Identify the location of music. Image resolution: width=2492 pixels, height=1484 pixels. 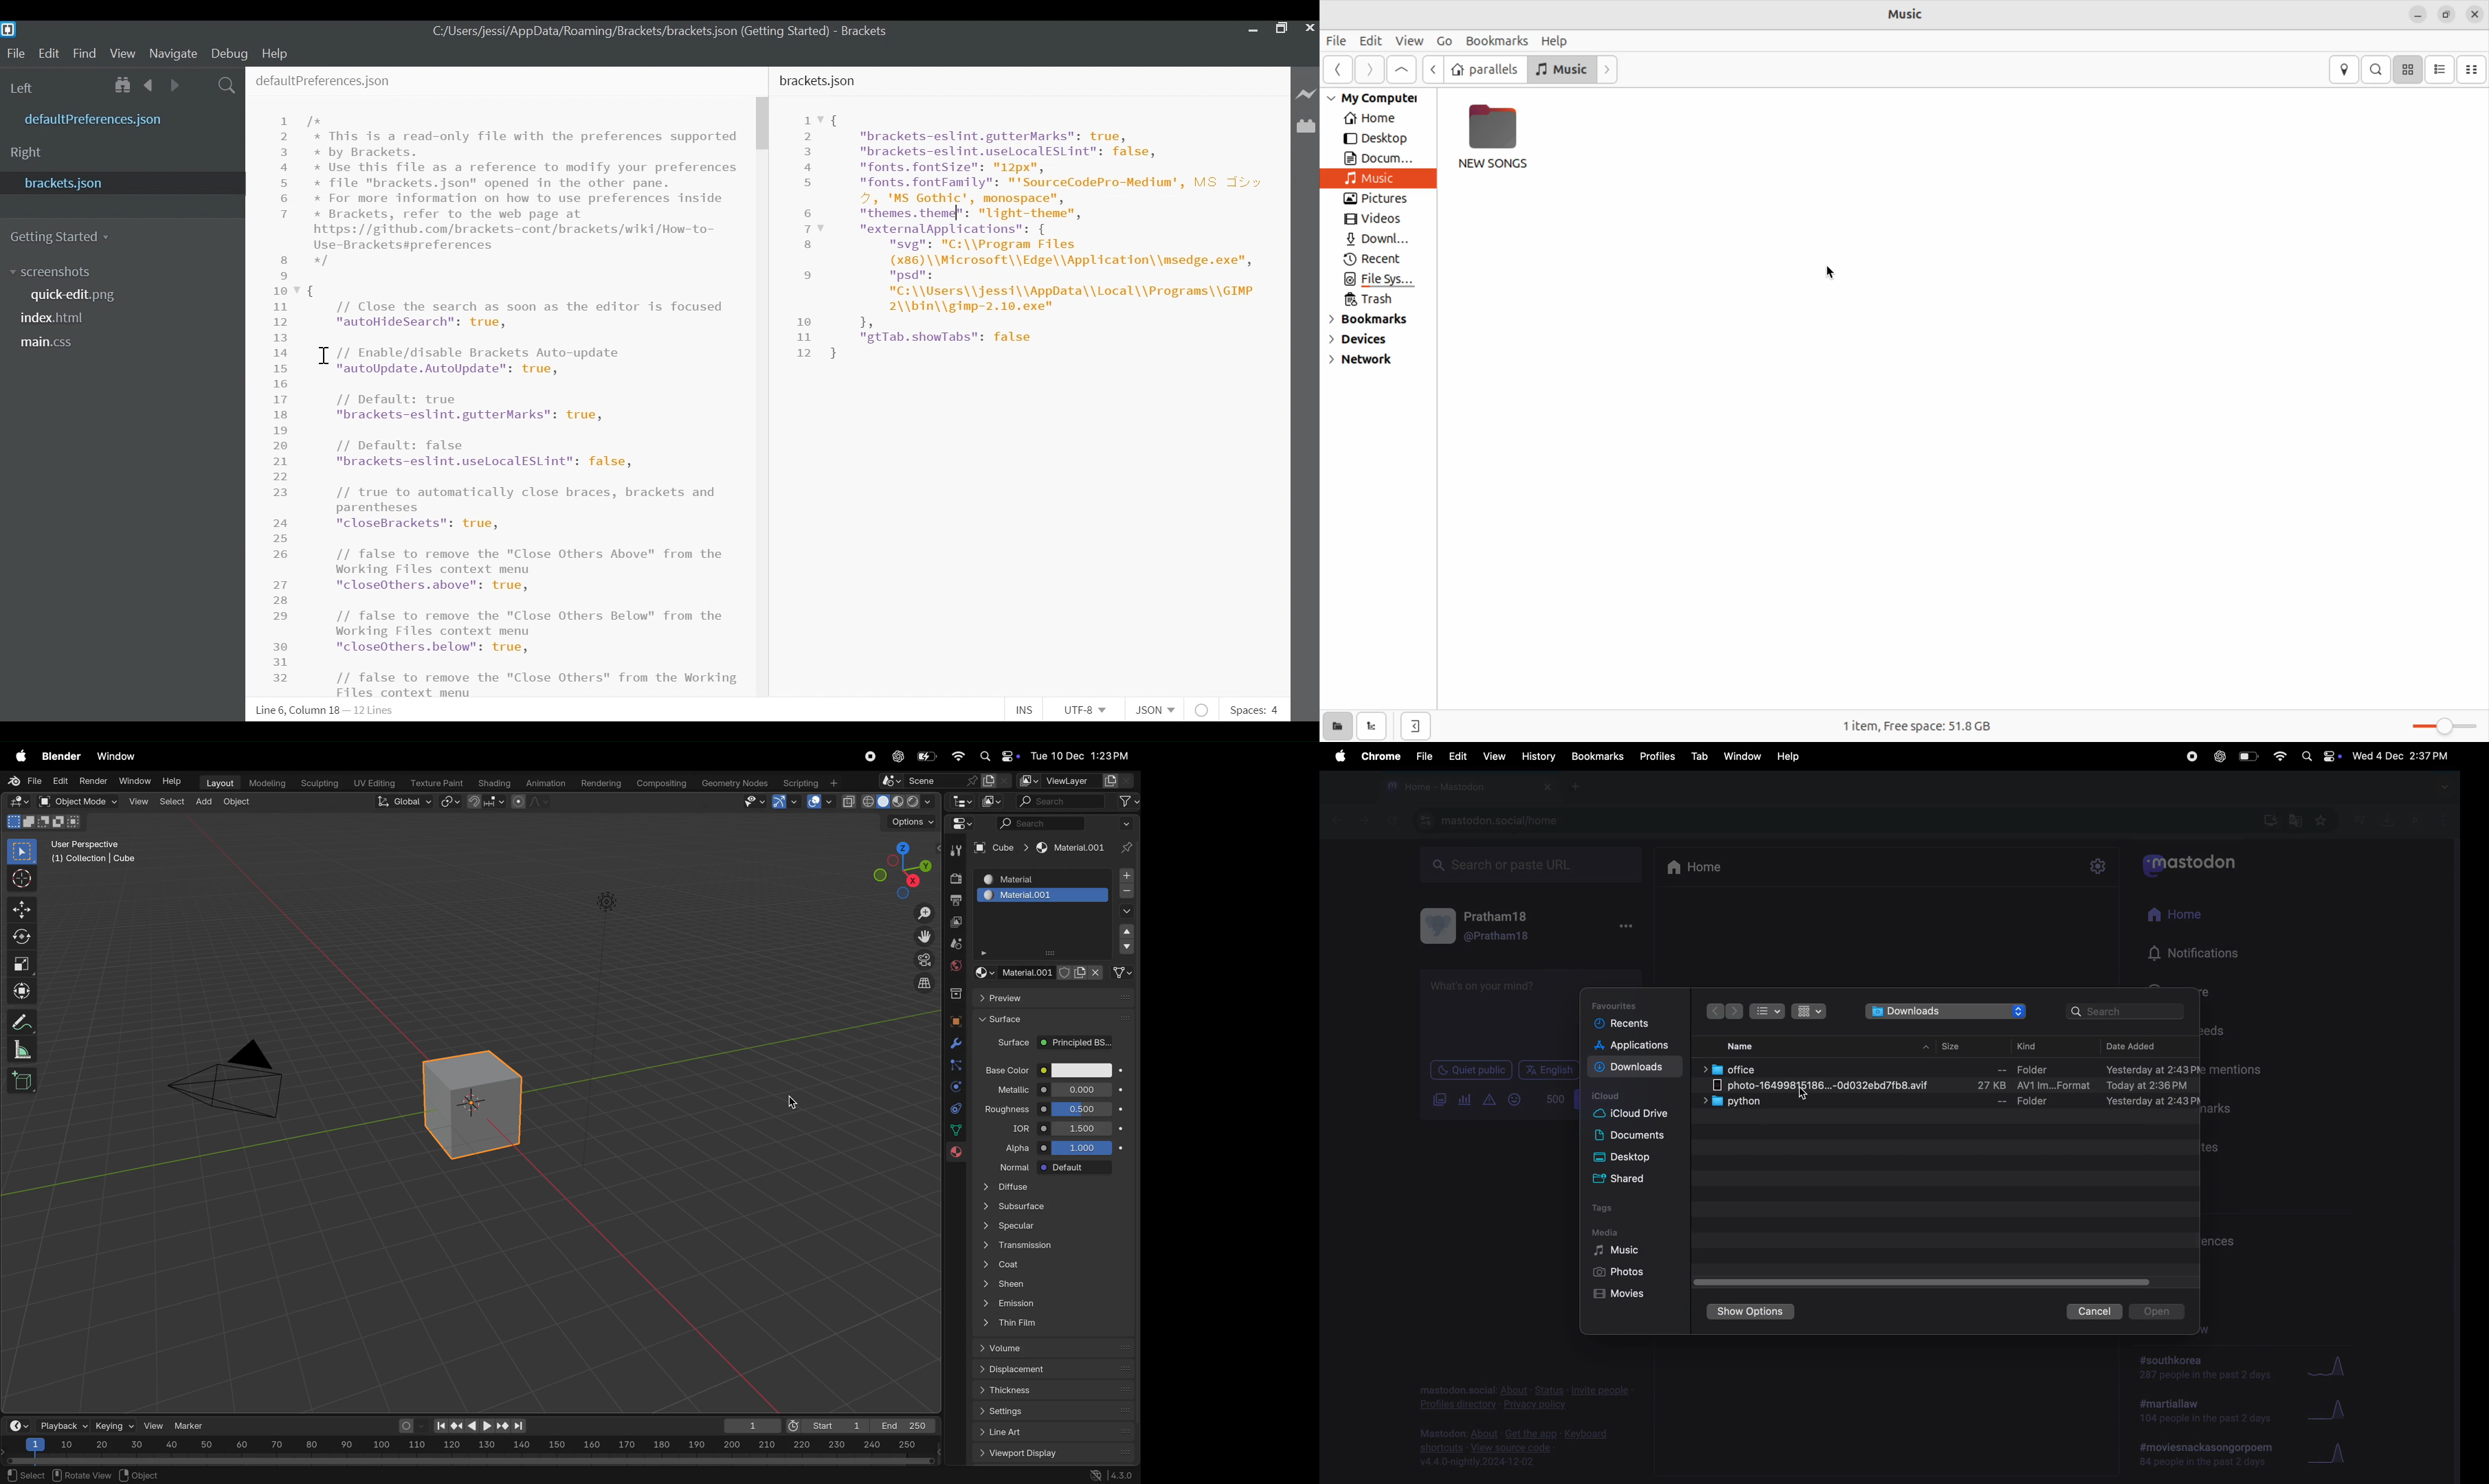
(1620, 1250).